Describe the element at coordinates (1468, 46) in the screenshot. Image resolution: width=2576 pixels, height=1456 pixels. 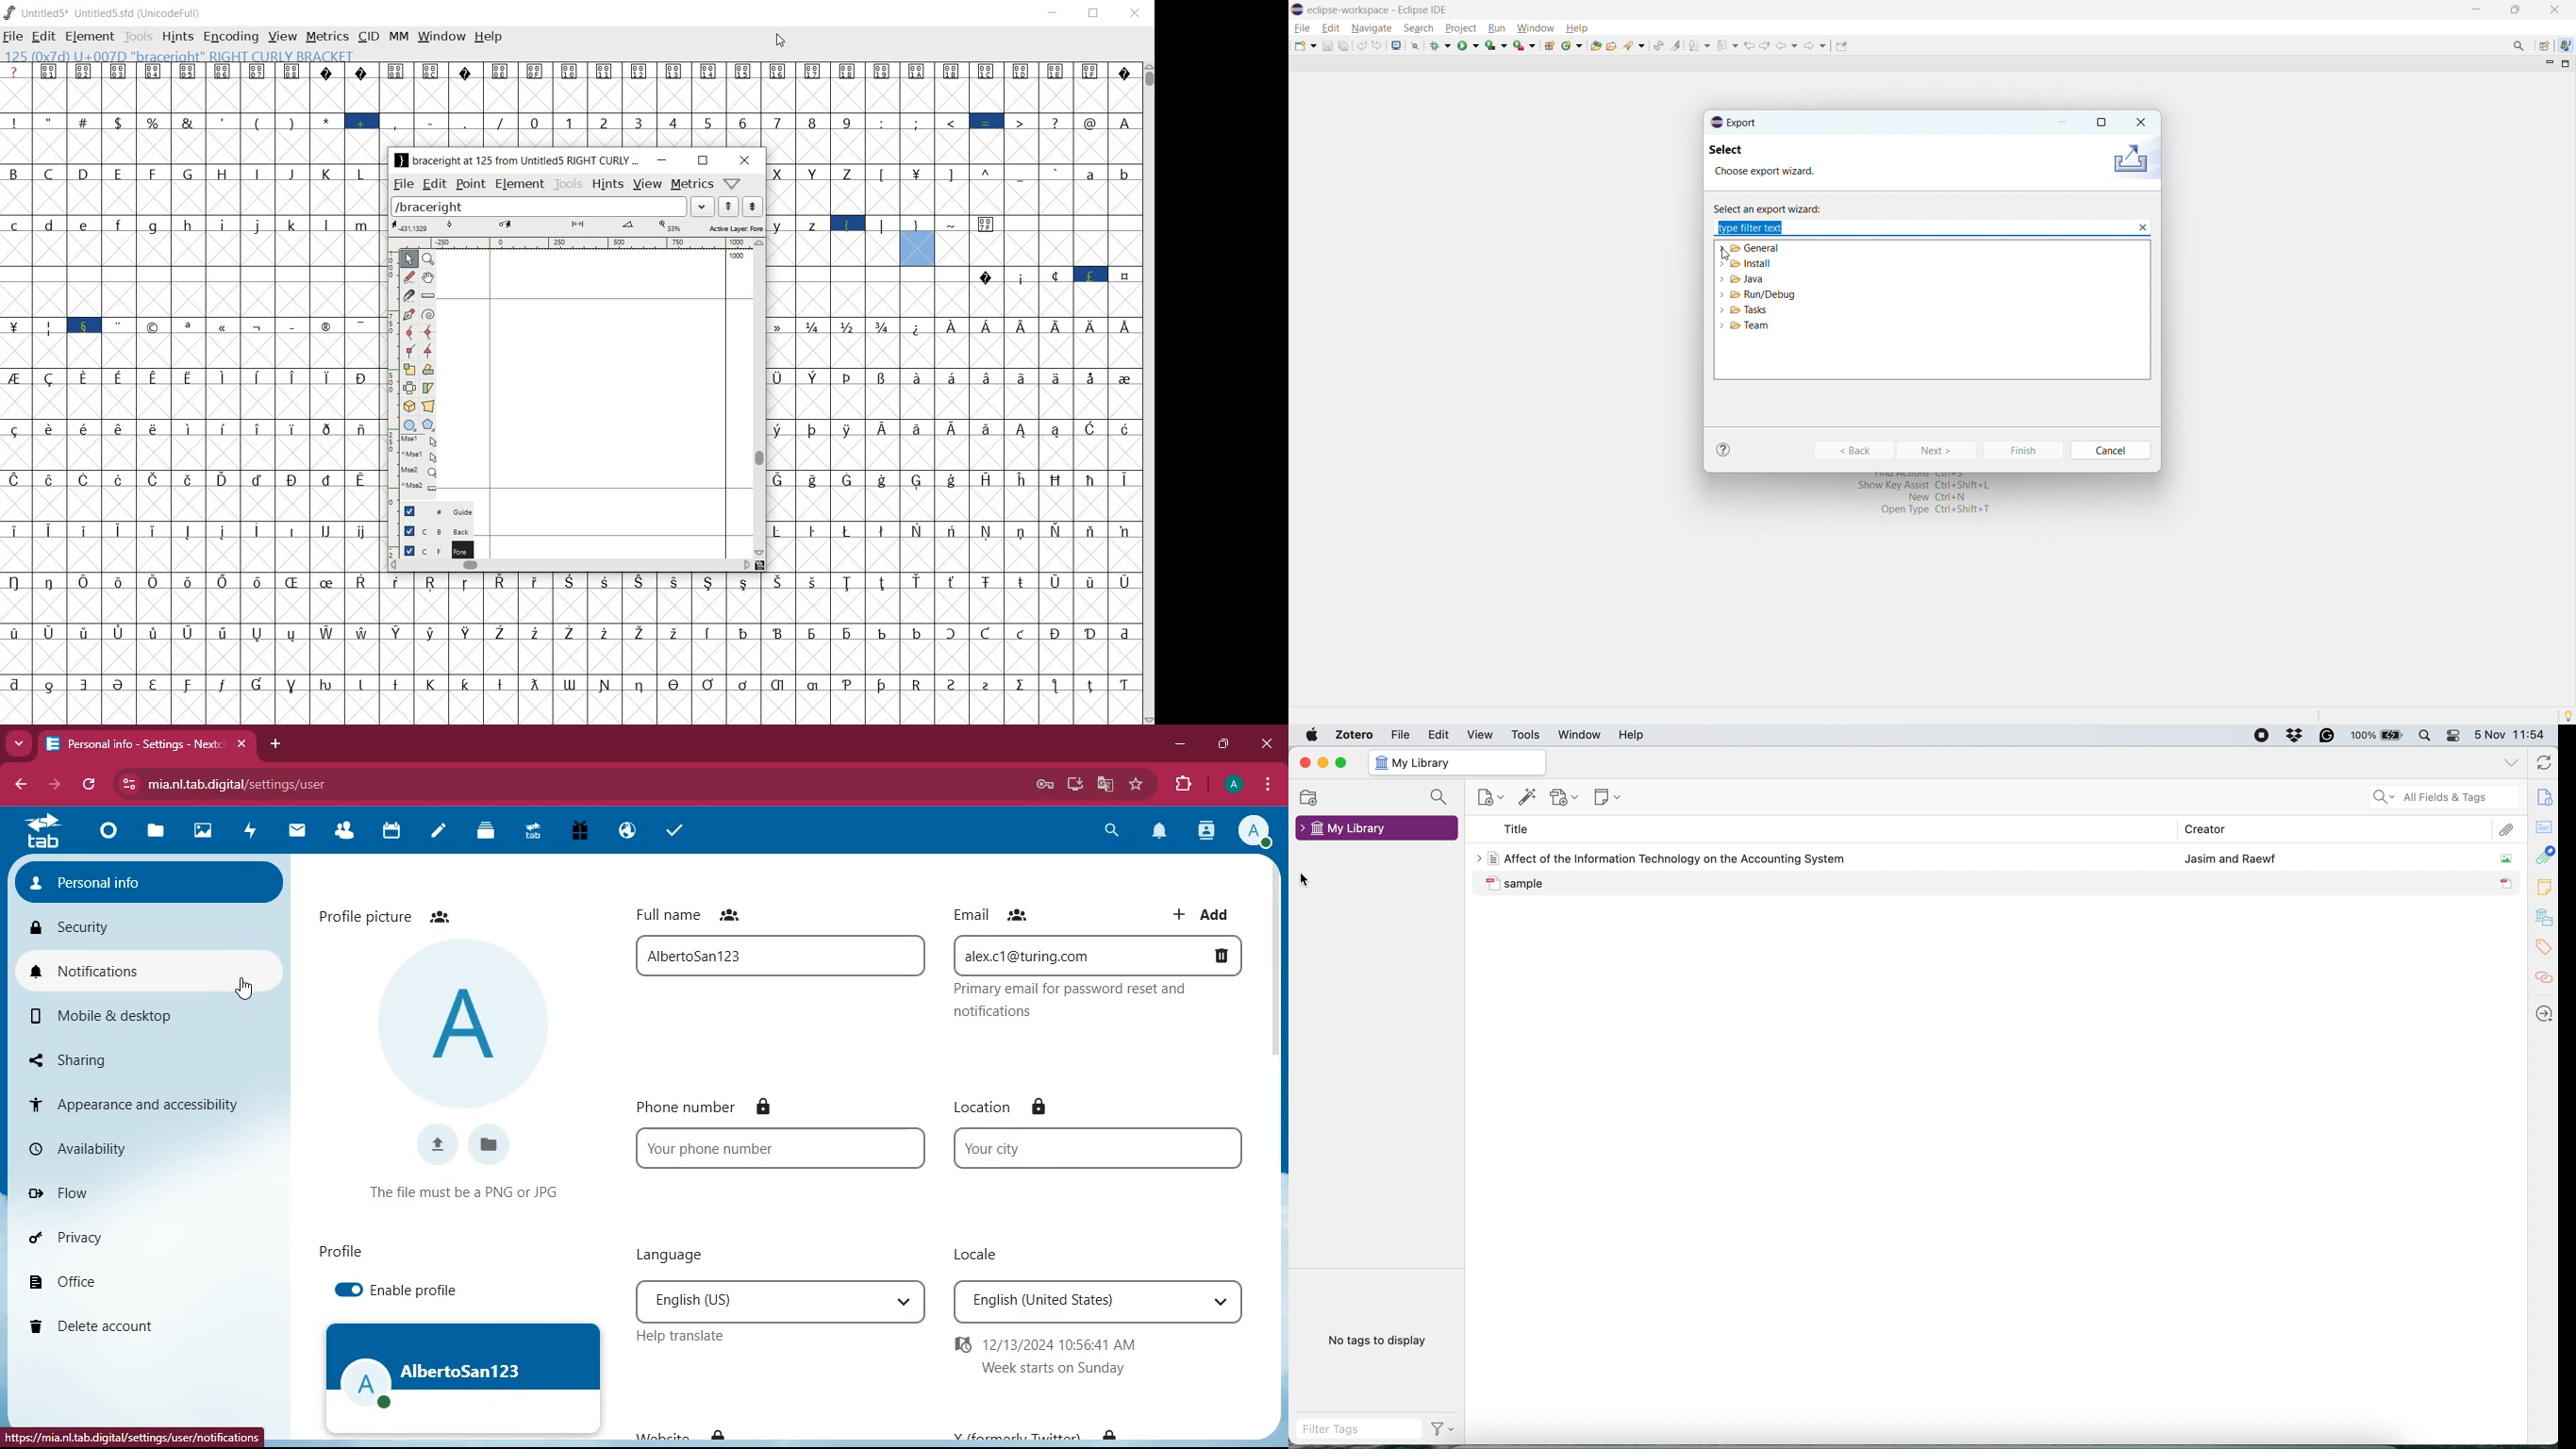
I see `run` at that location.